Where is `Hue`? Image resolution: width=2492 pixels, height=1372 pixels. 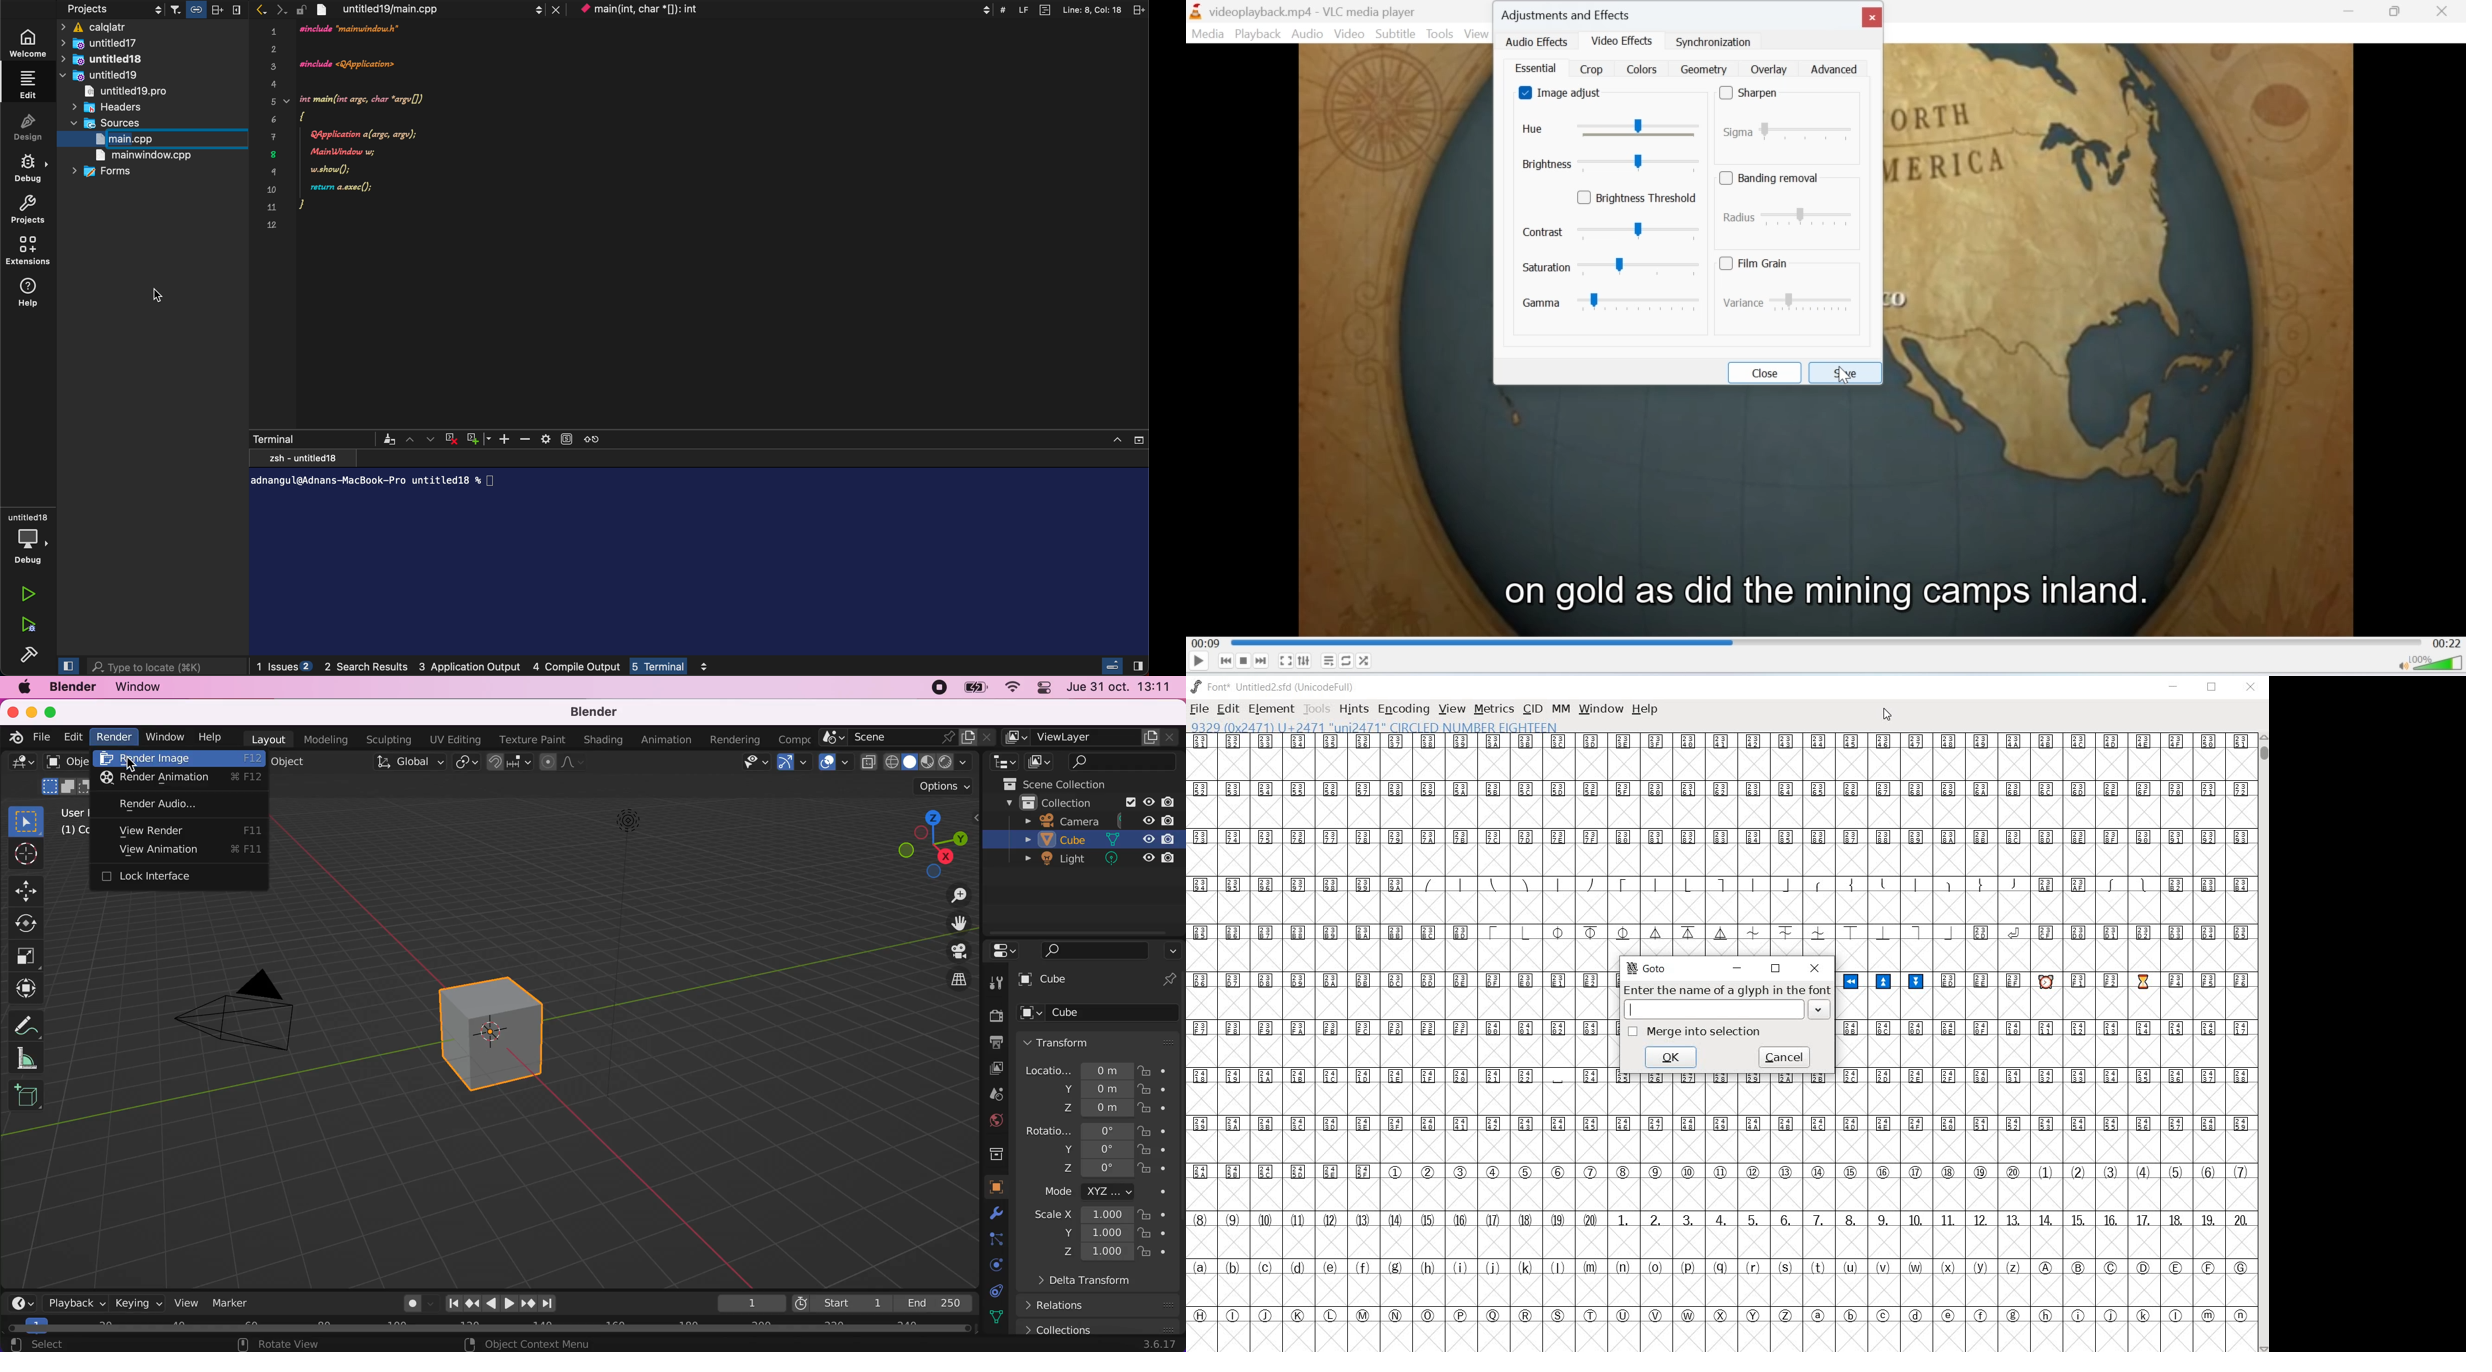
Hue is located at coordinates (1611, 130).